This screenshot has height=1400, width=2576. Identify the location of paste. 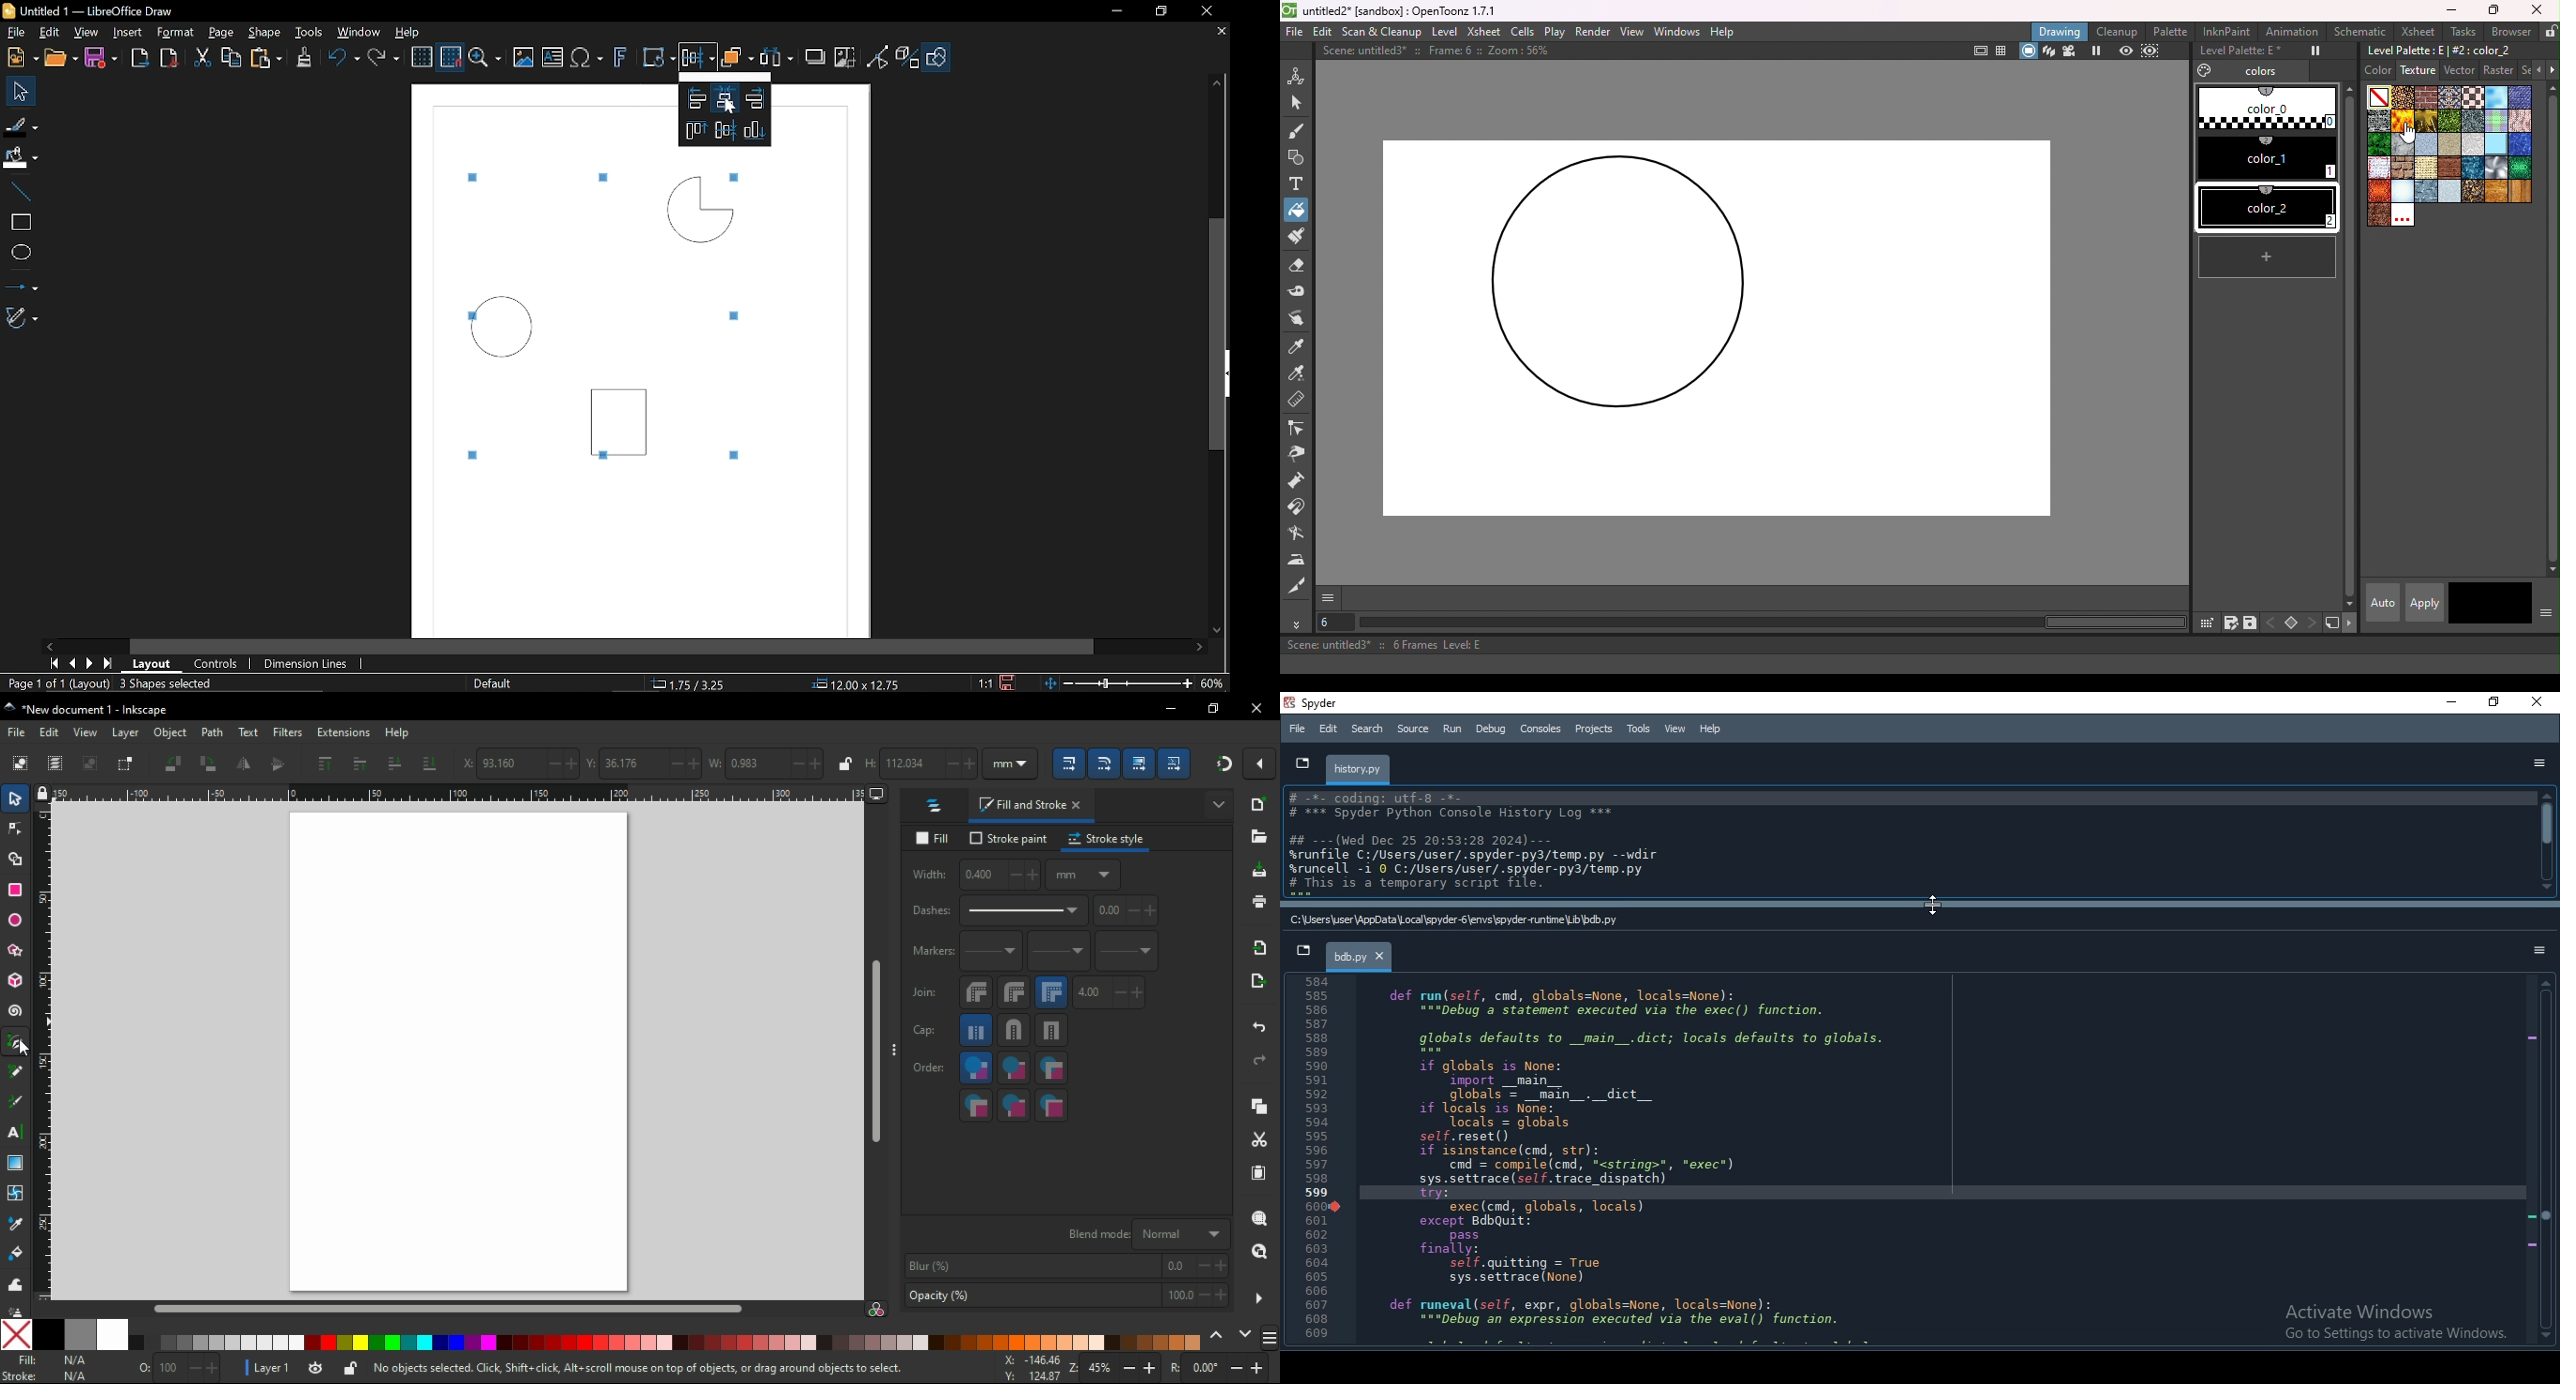
(1258, 1173).